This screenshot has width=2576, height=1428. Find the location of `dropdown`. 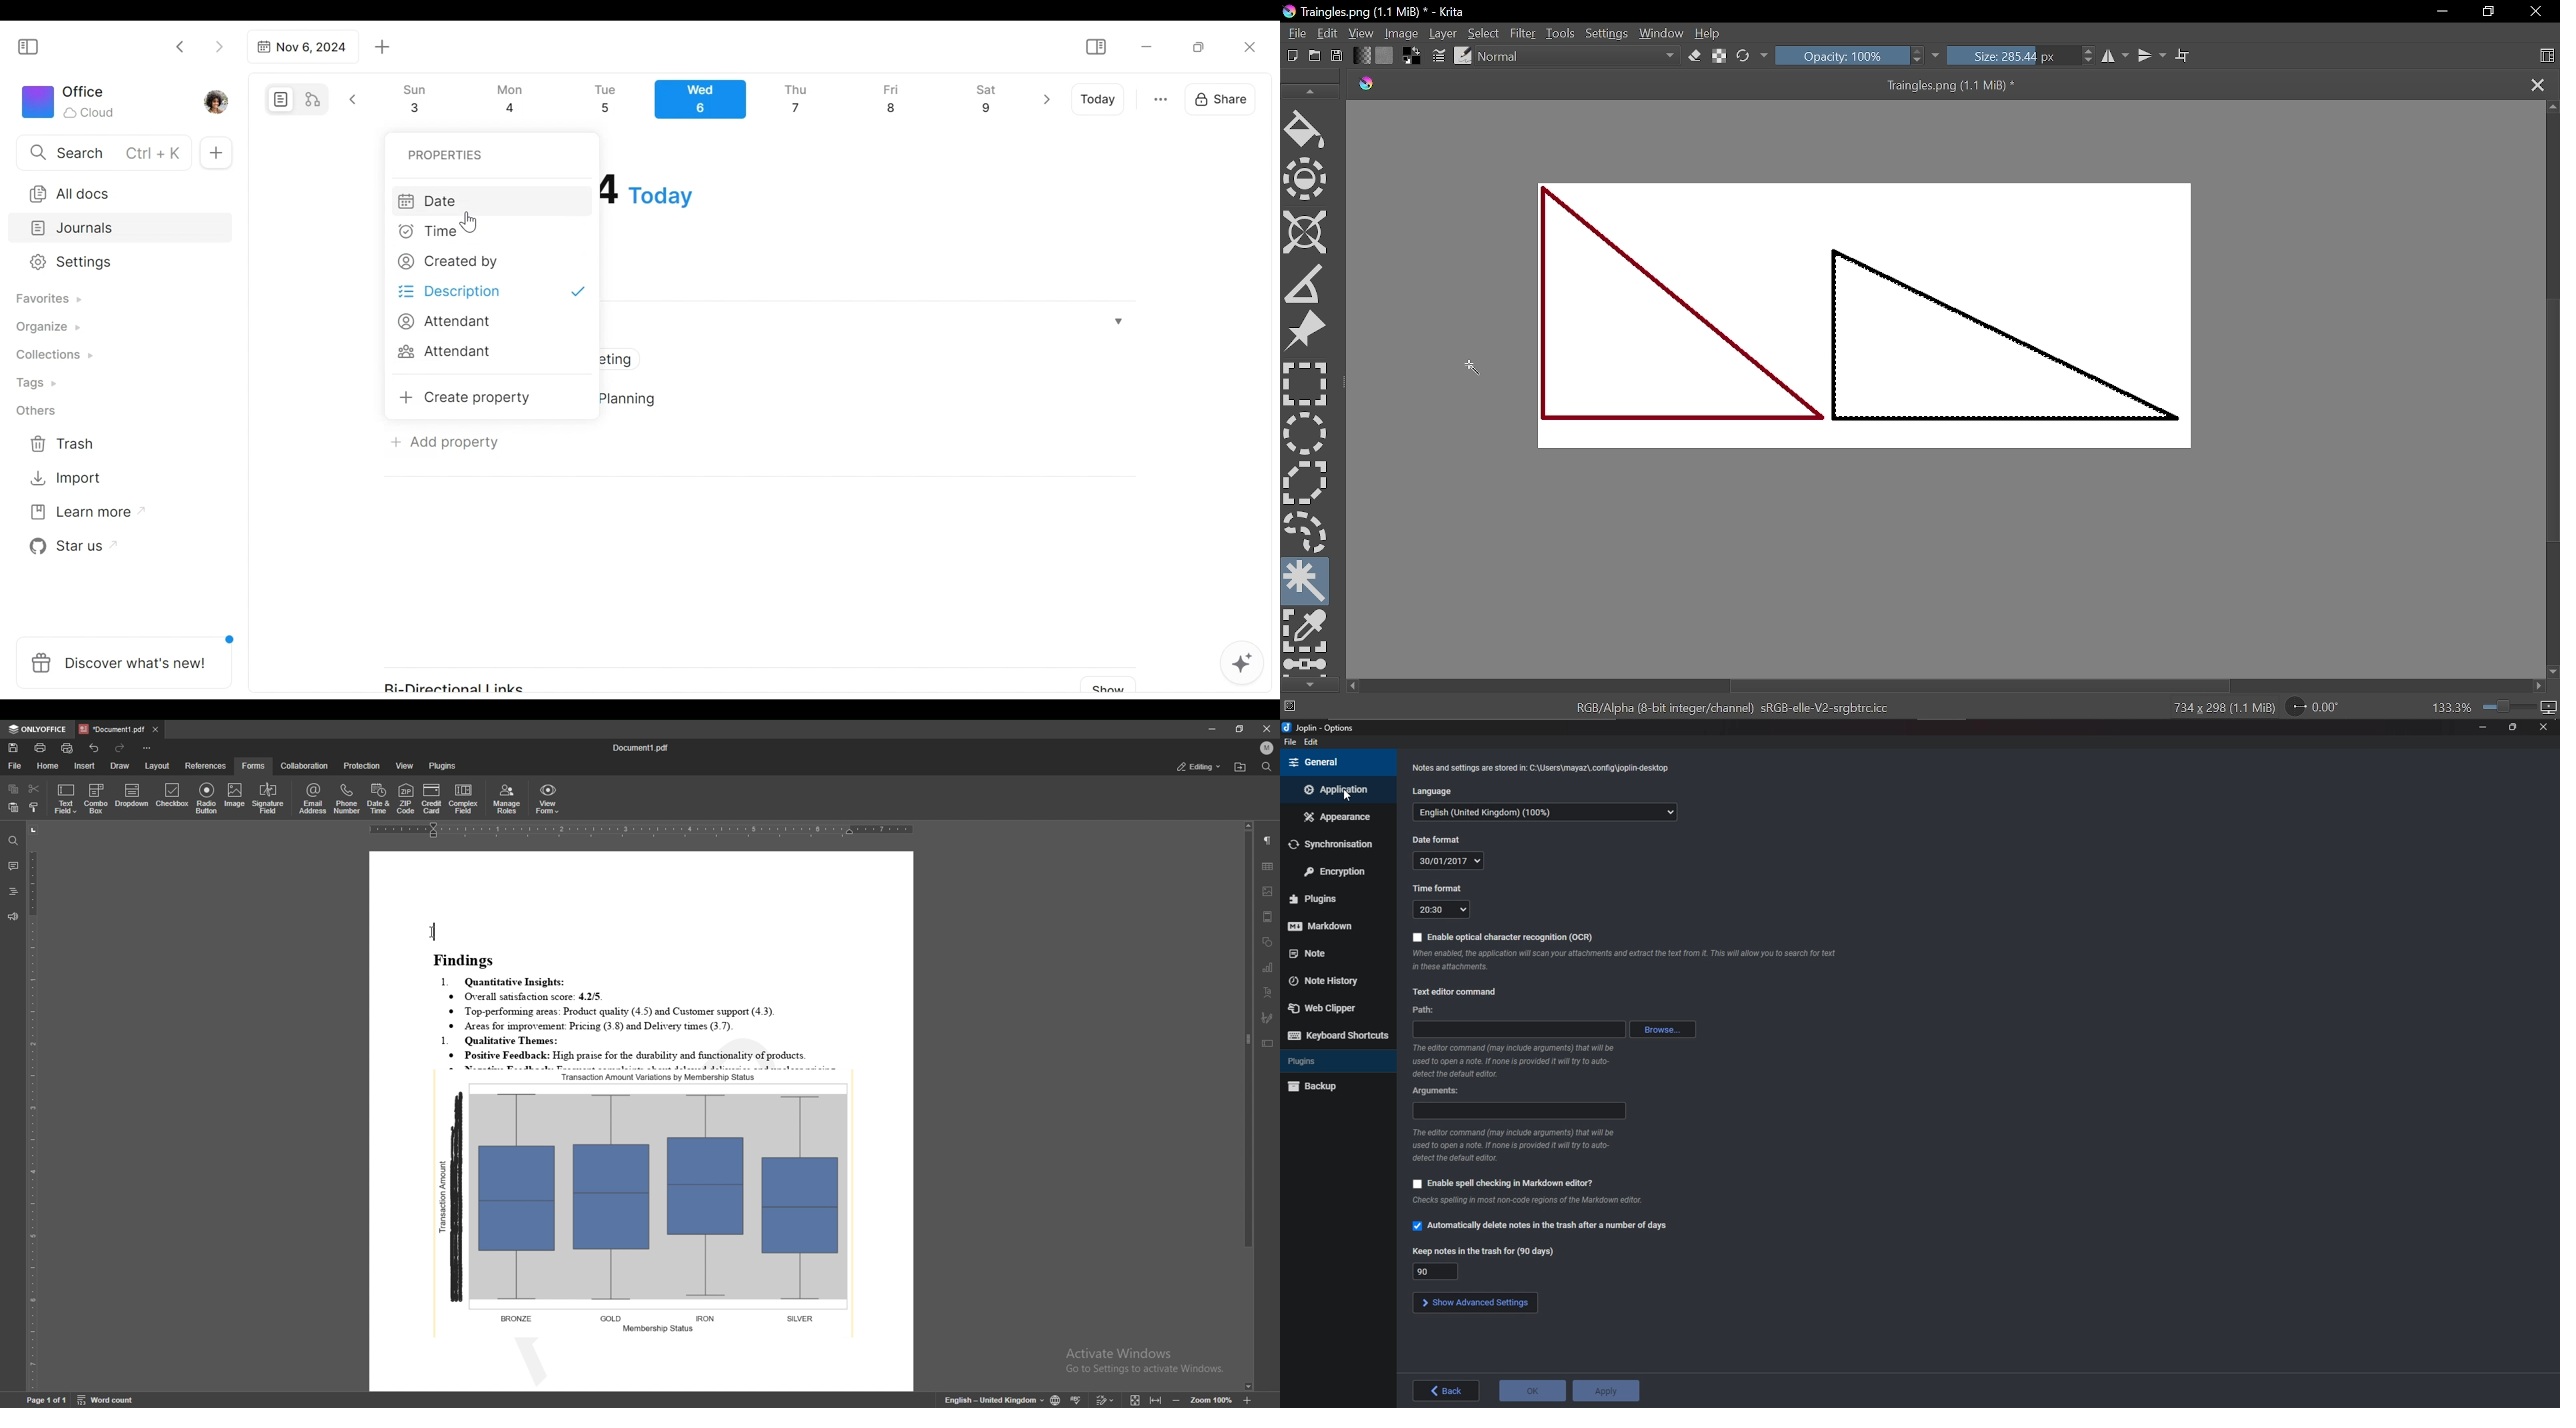

dropdown is located at coordinates (131, 797).